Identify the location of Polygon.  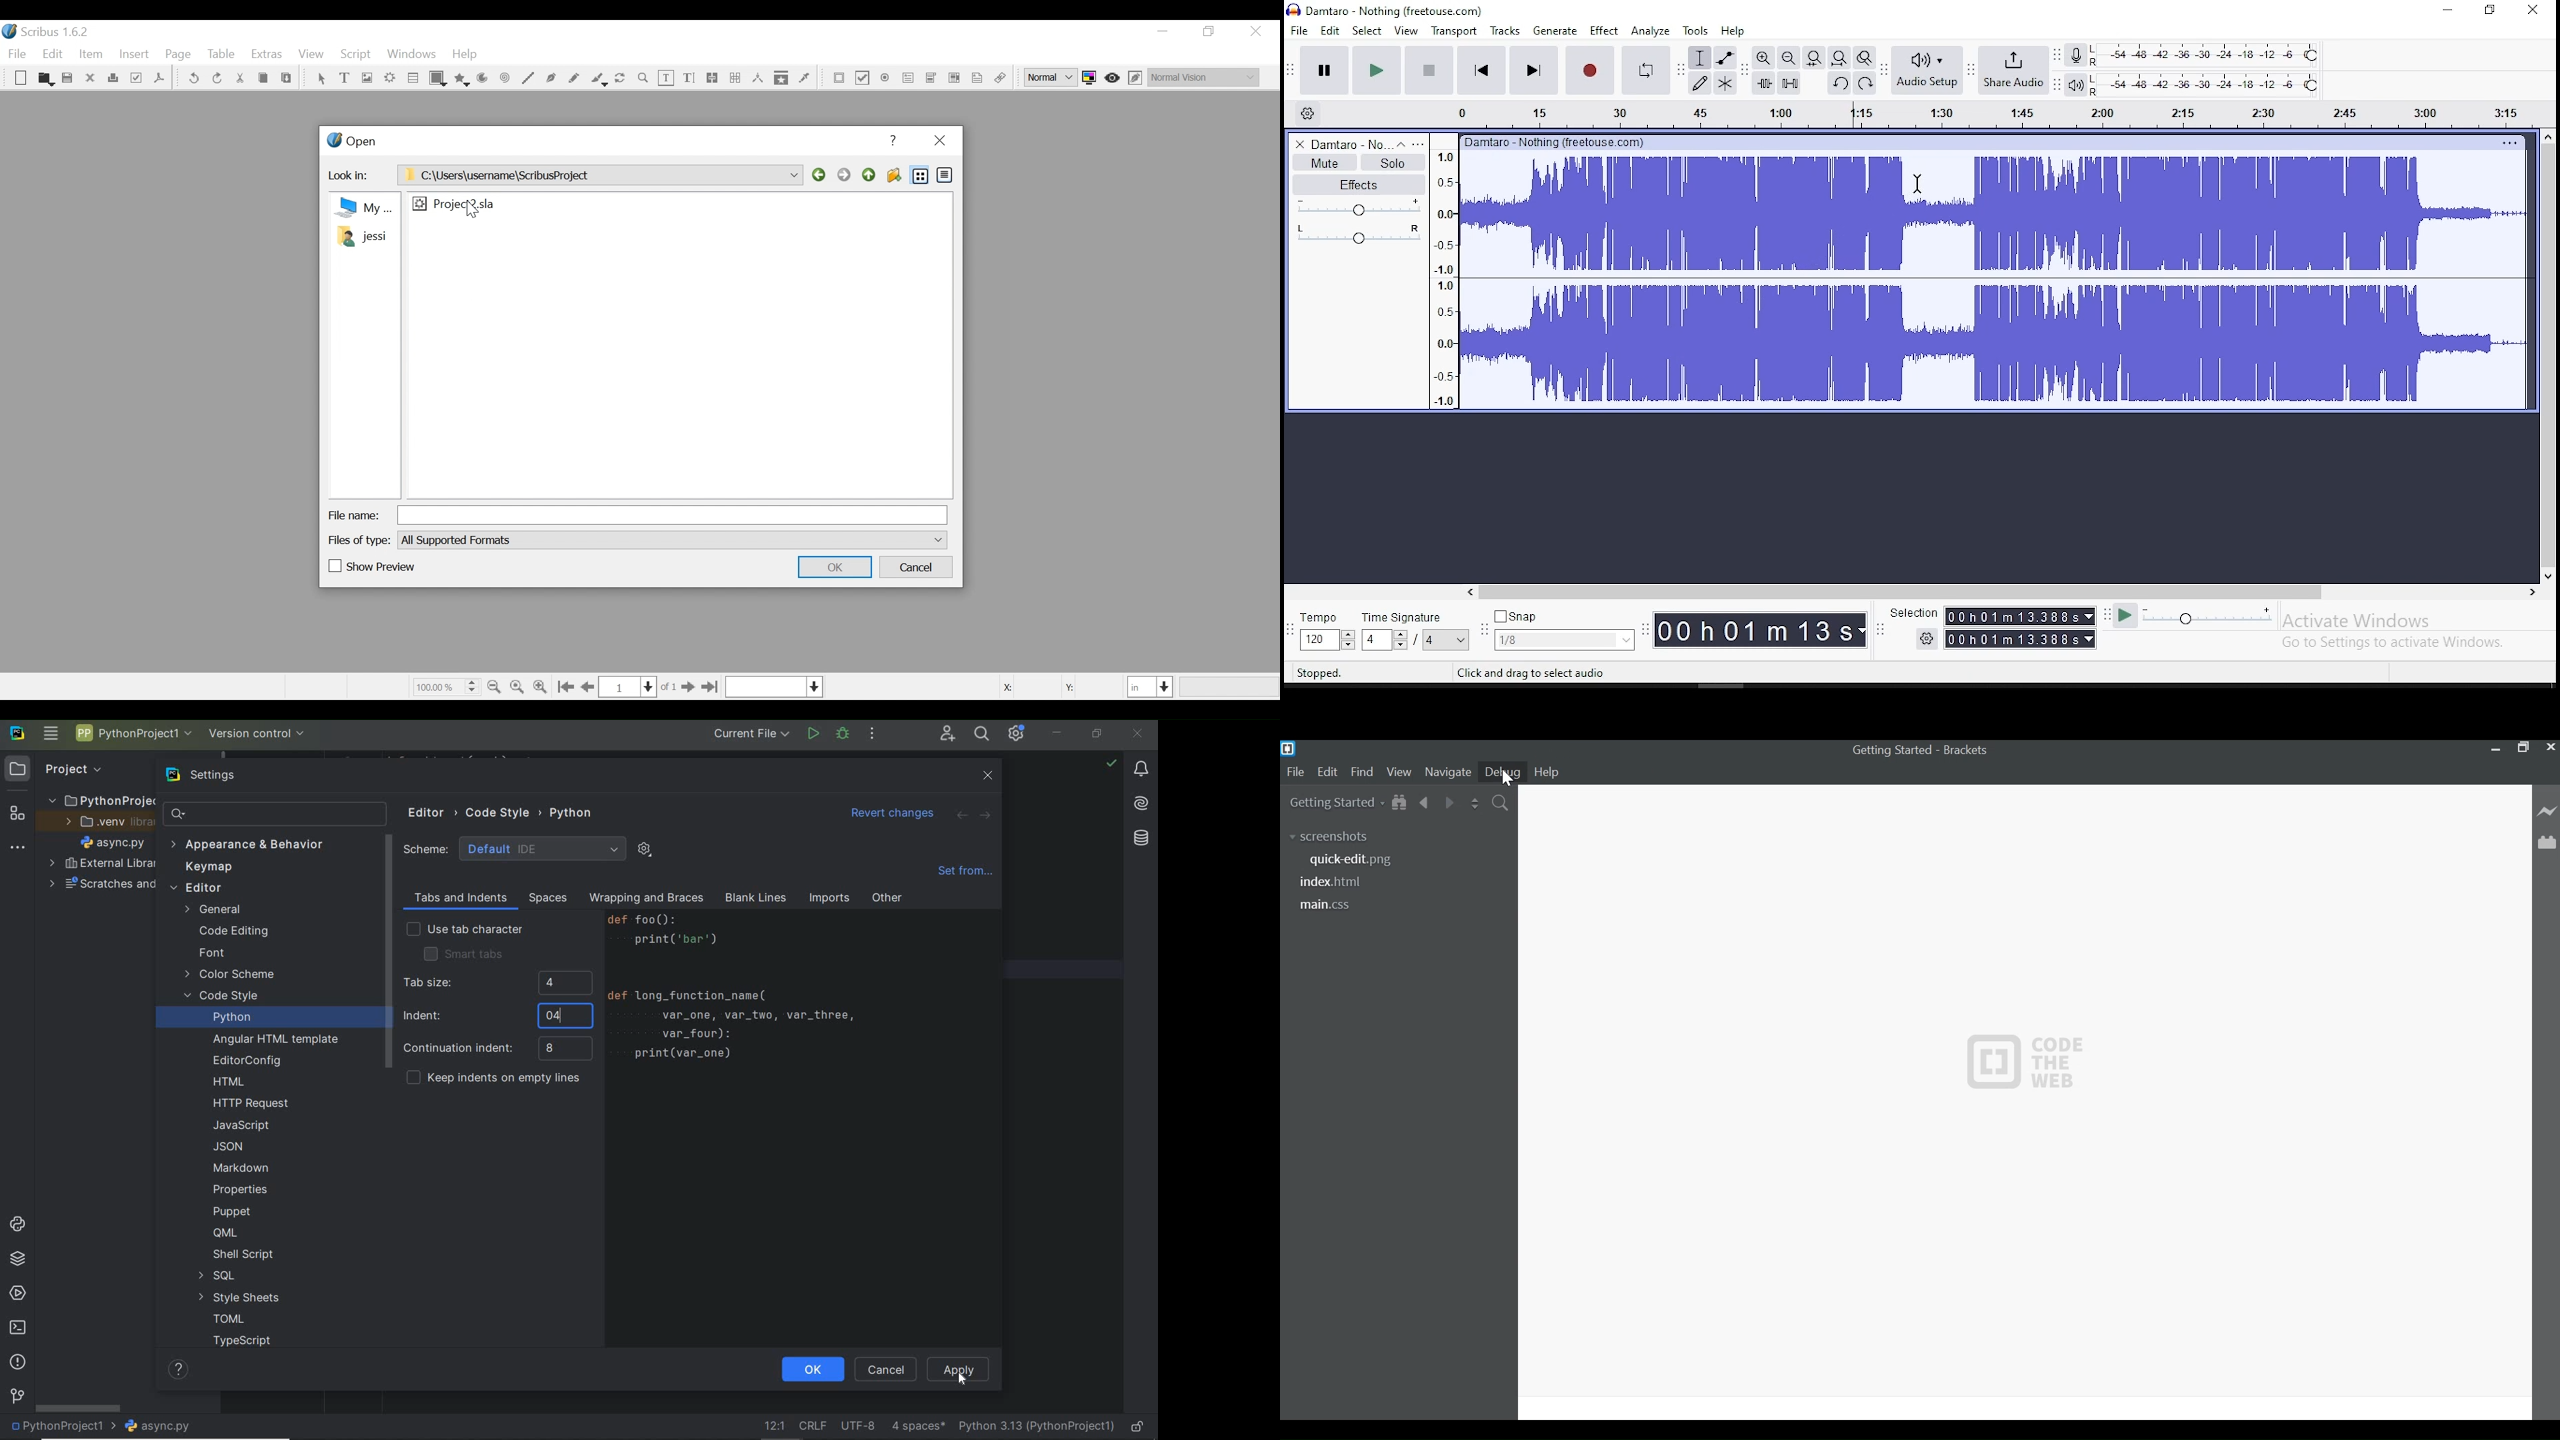
(463, 79).